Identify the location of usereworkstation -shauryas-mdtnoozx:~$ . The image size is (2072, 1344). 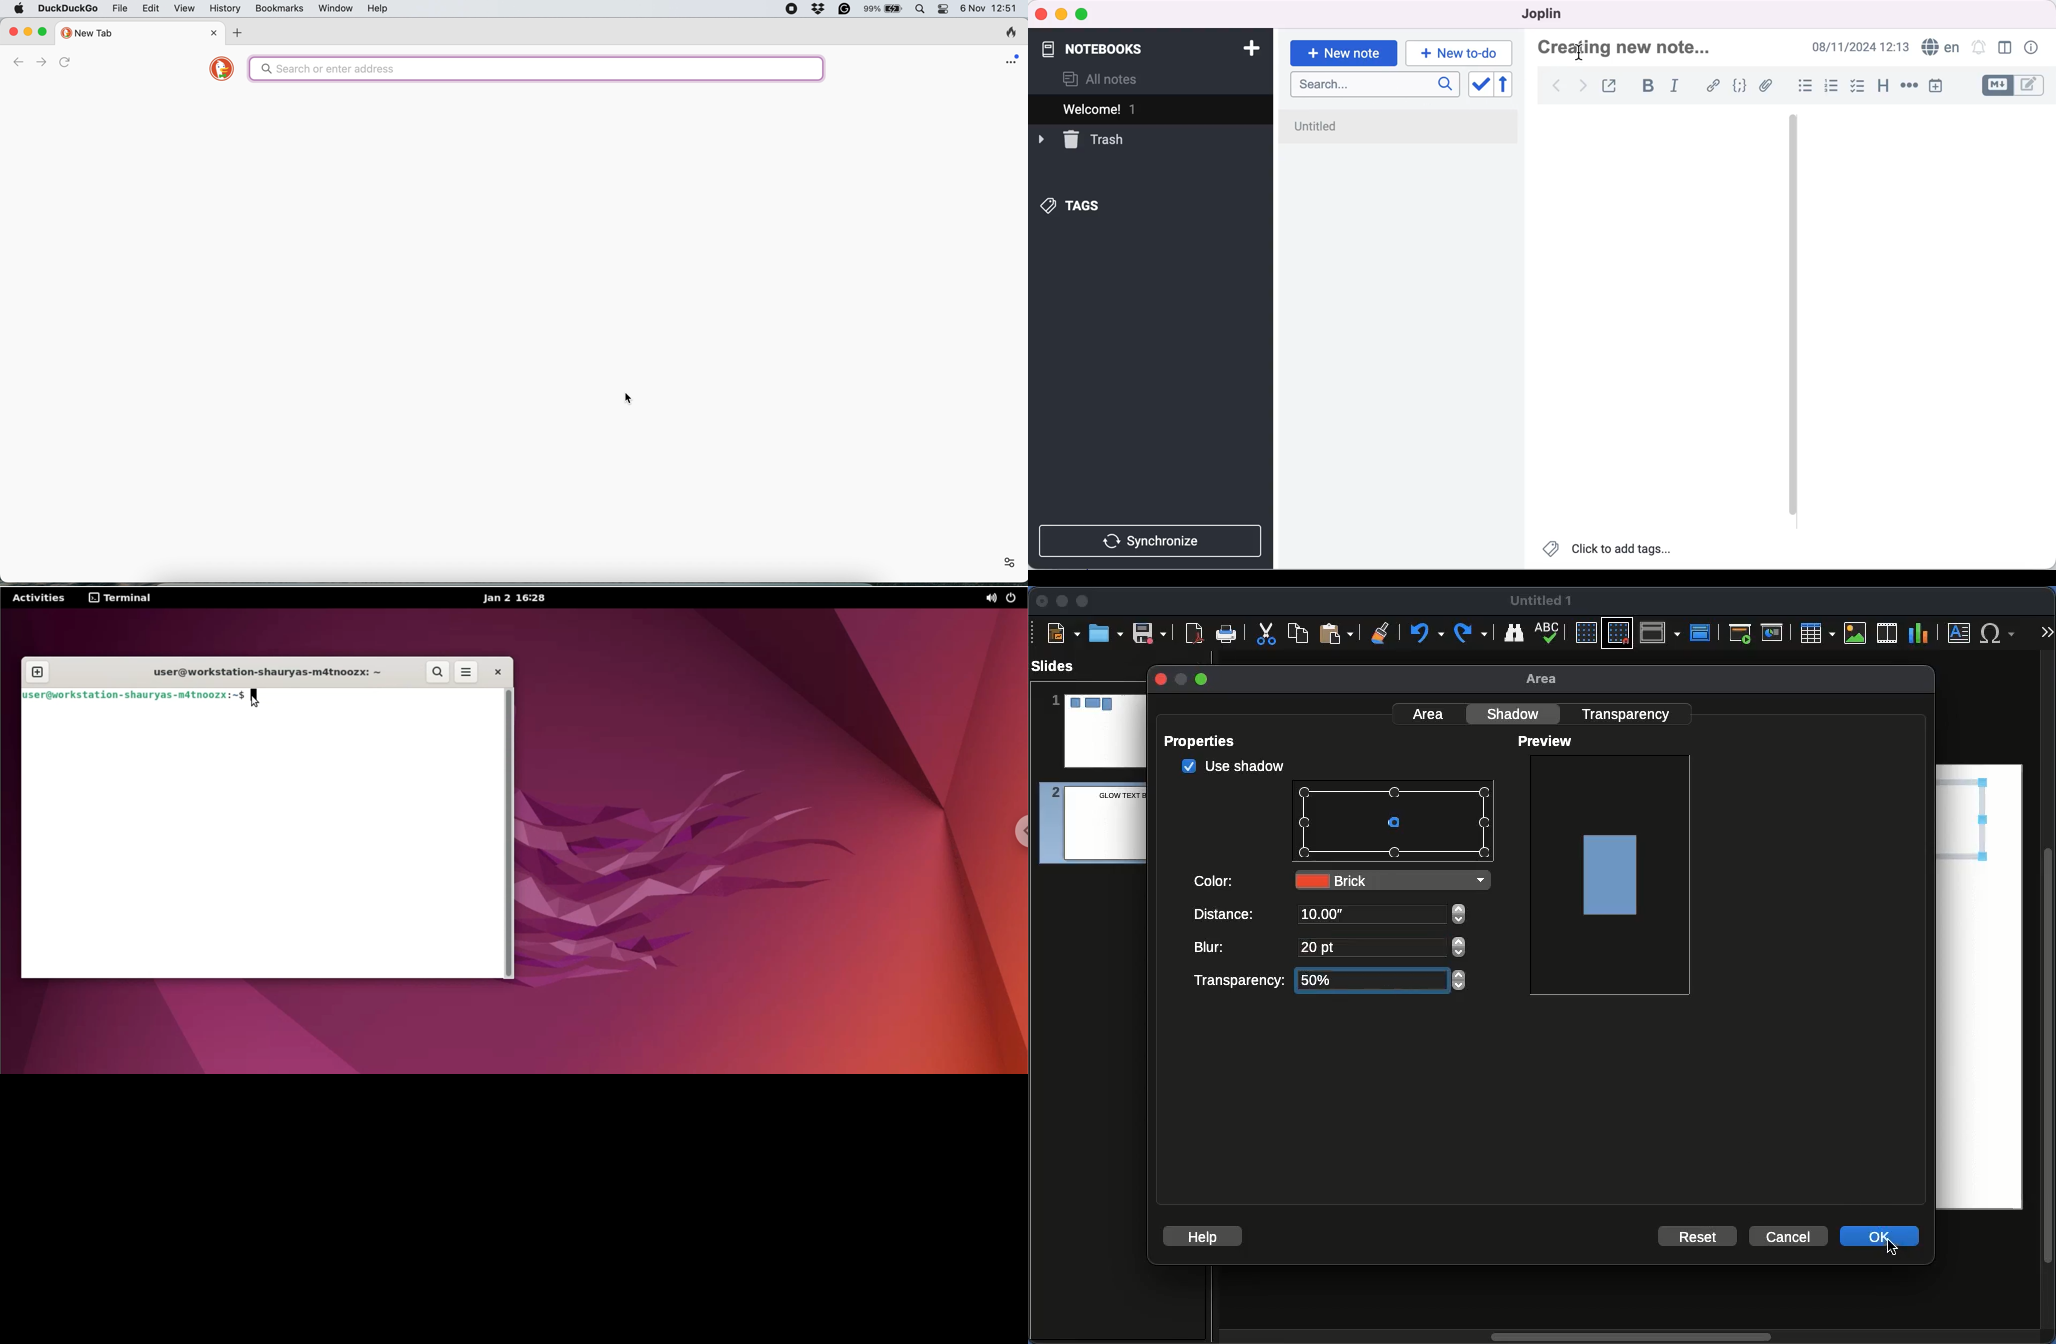
(132, 697).